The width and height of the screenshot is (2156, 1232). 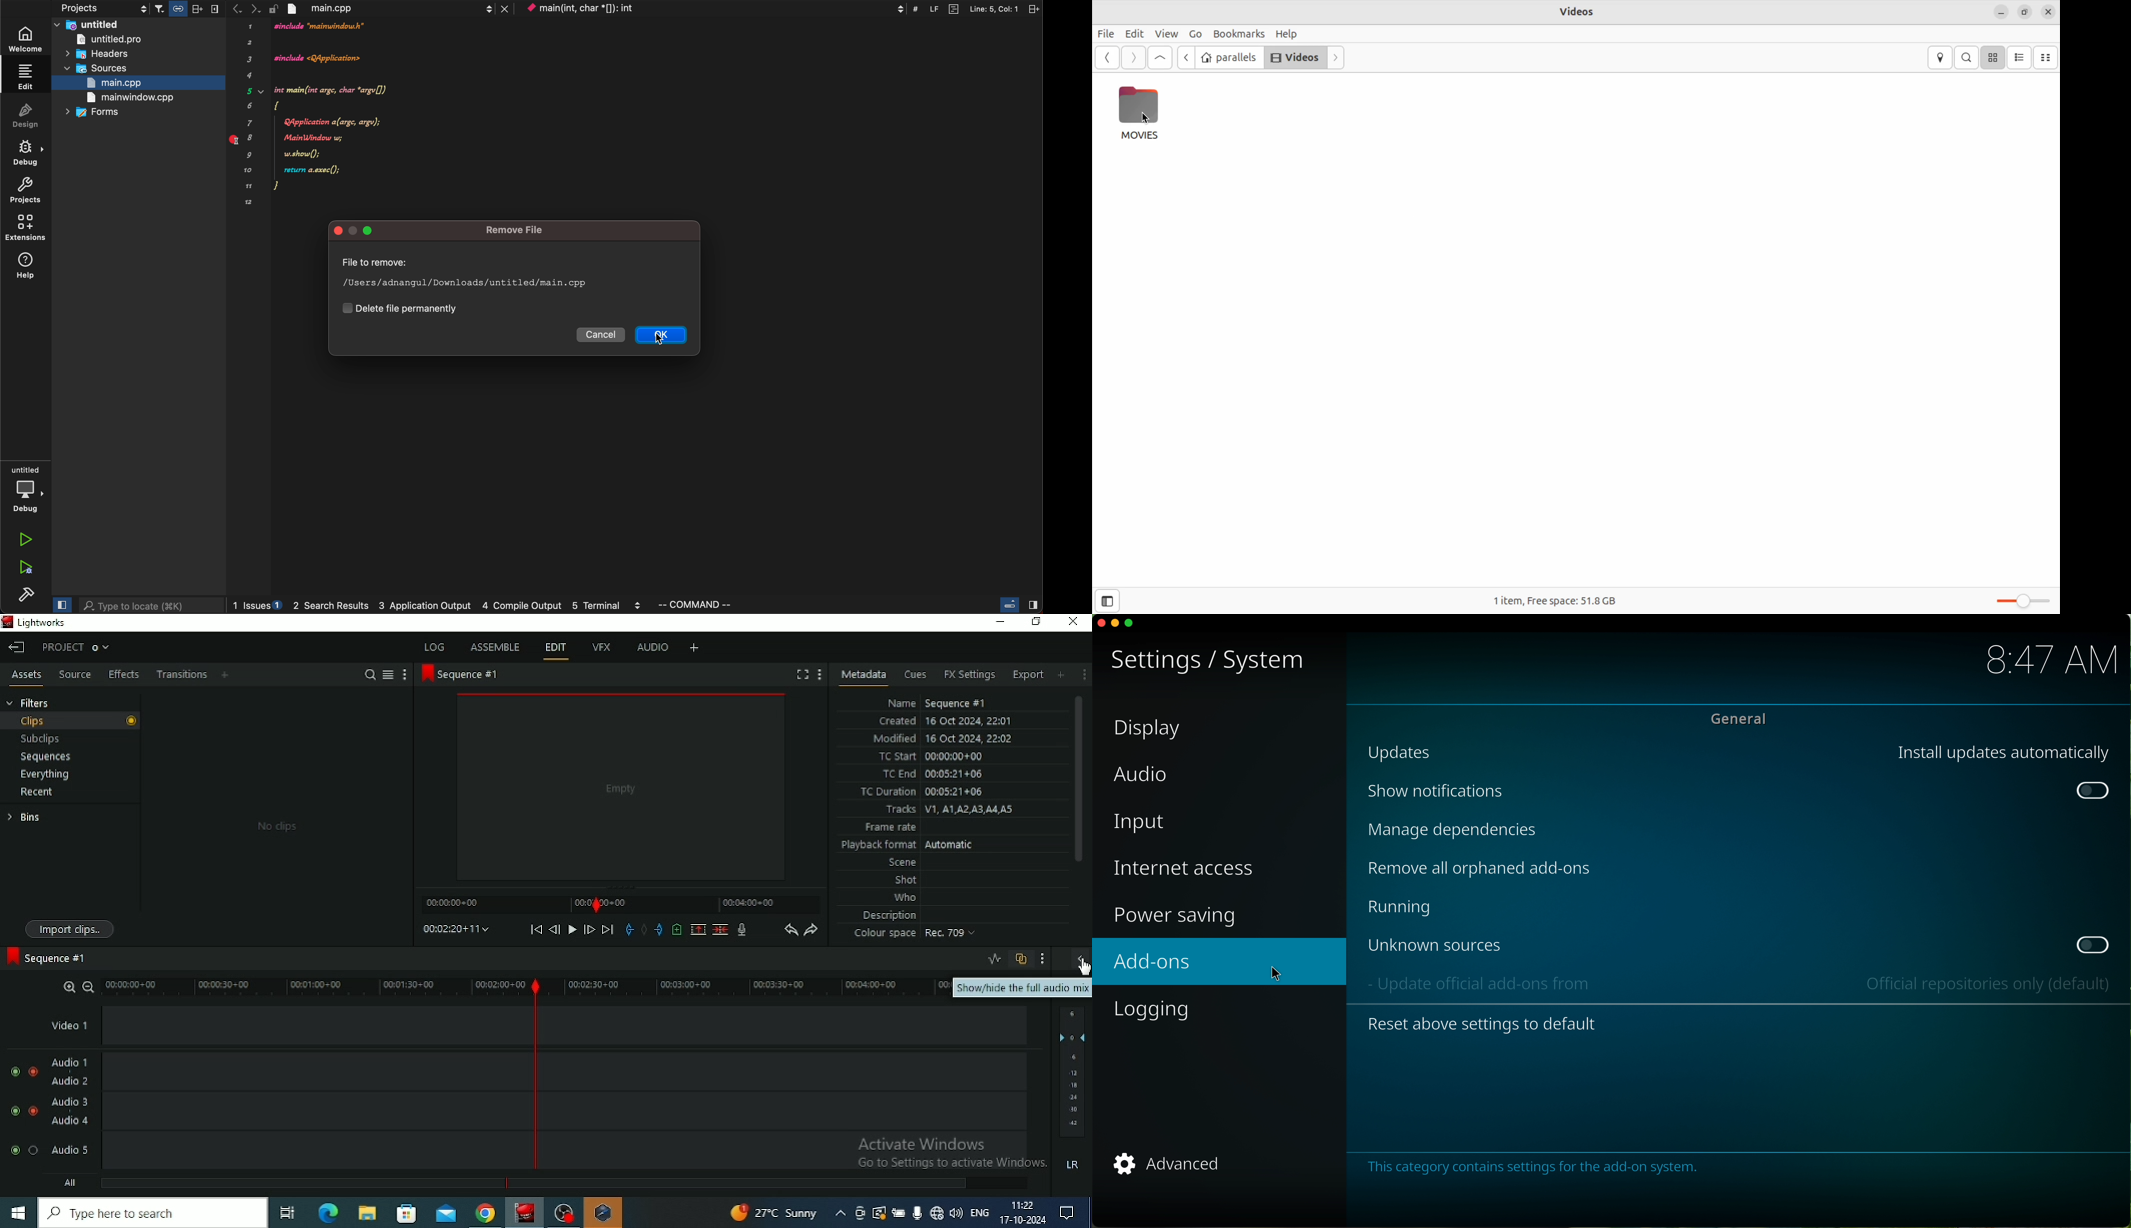 What do you see at coordinates (69, 721) in the screenshot?
I see `Clips` at bounding box center [69, 721].